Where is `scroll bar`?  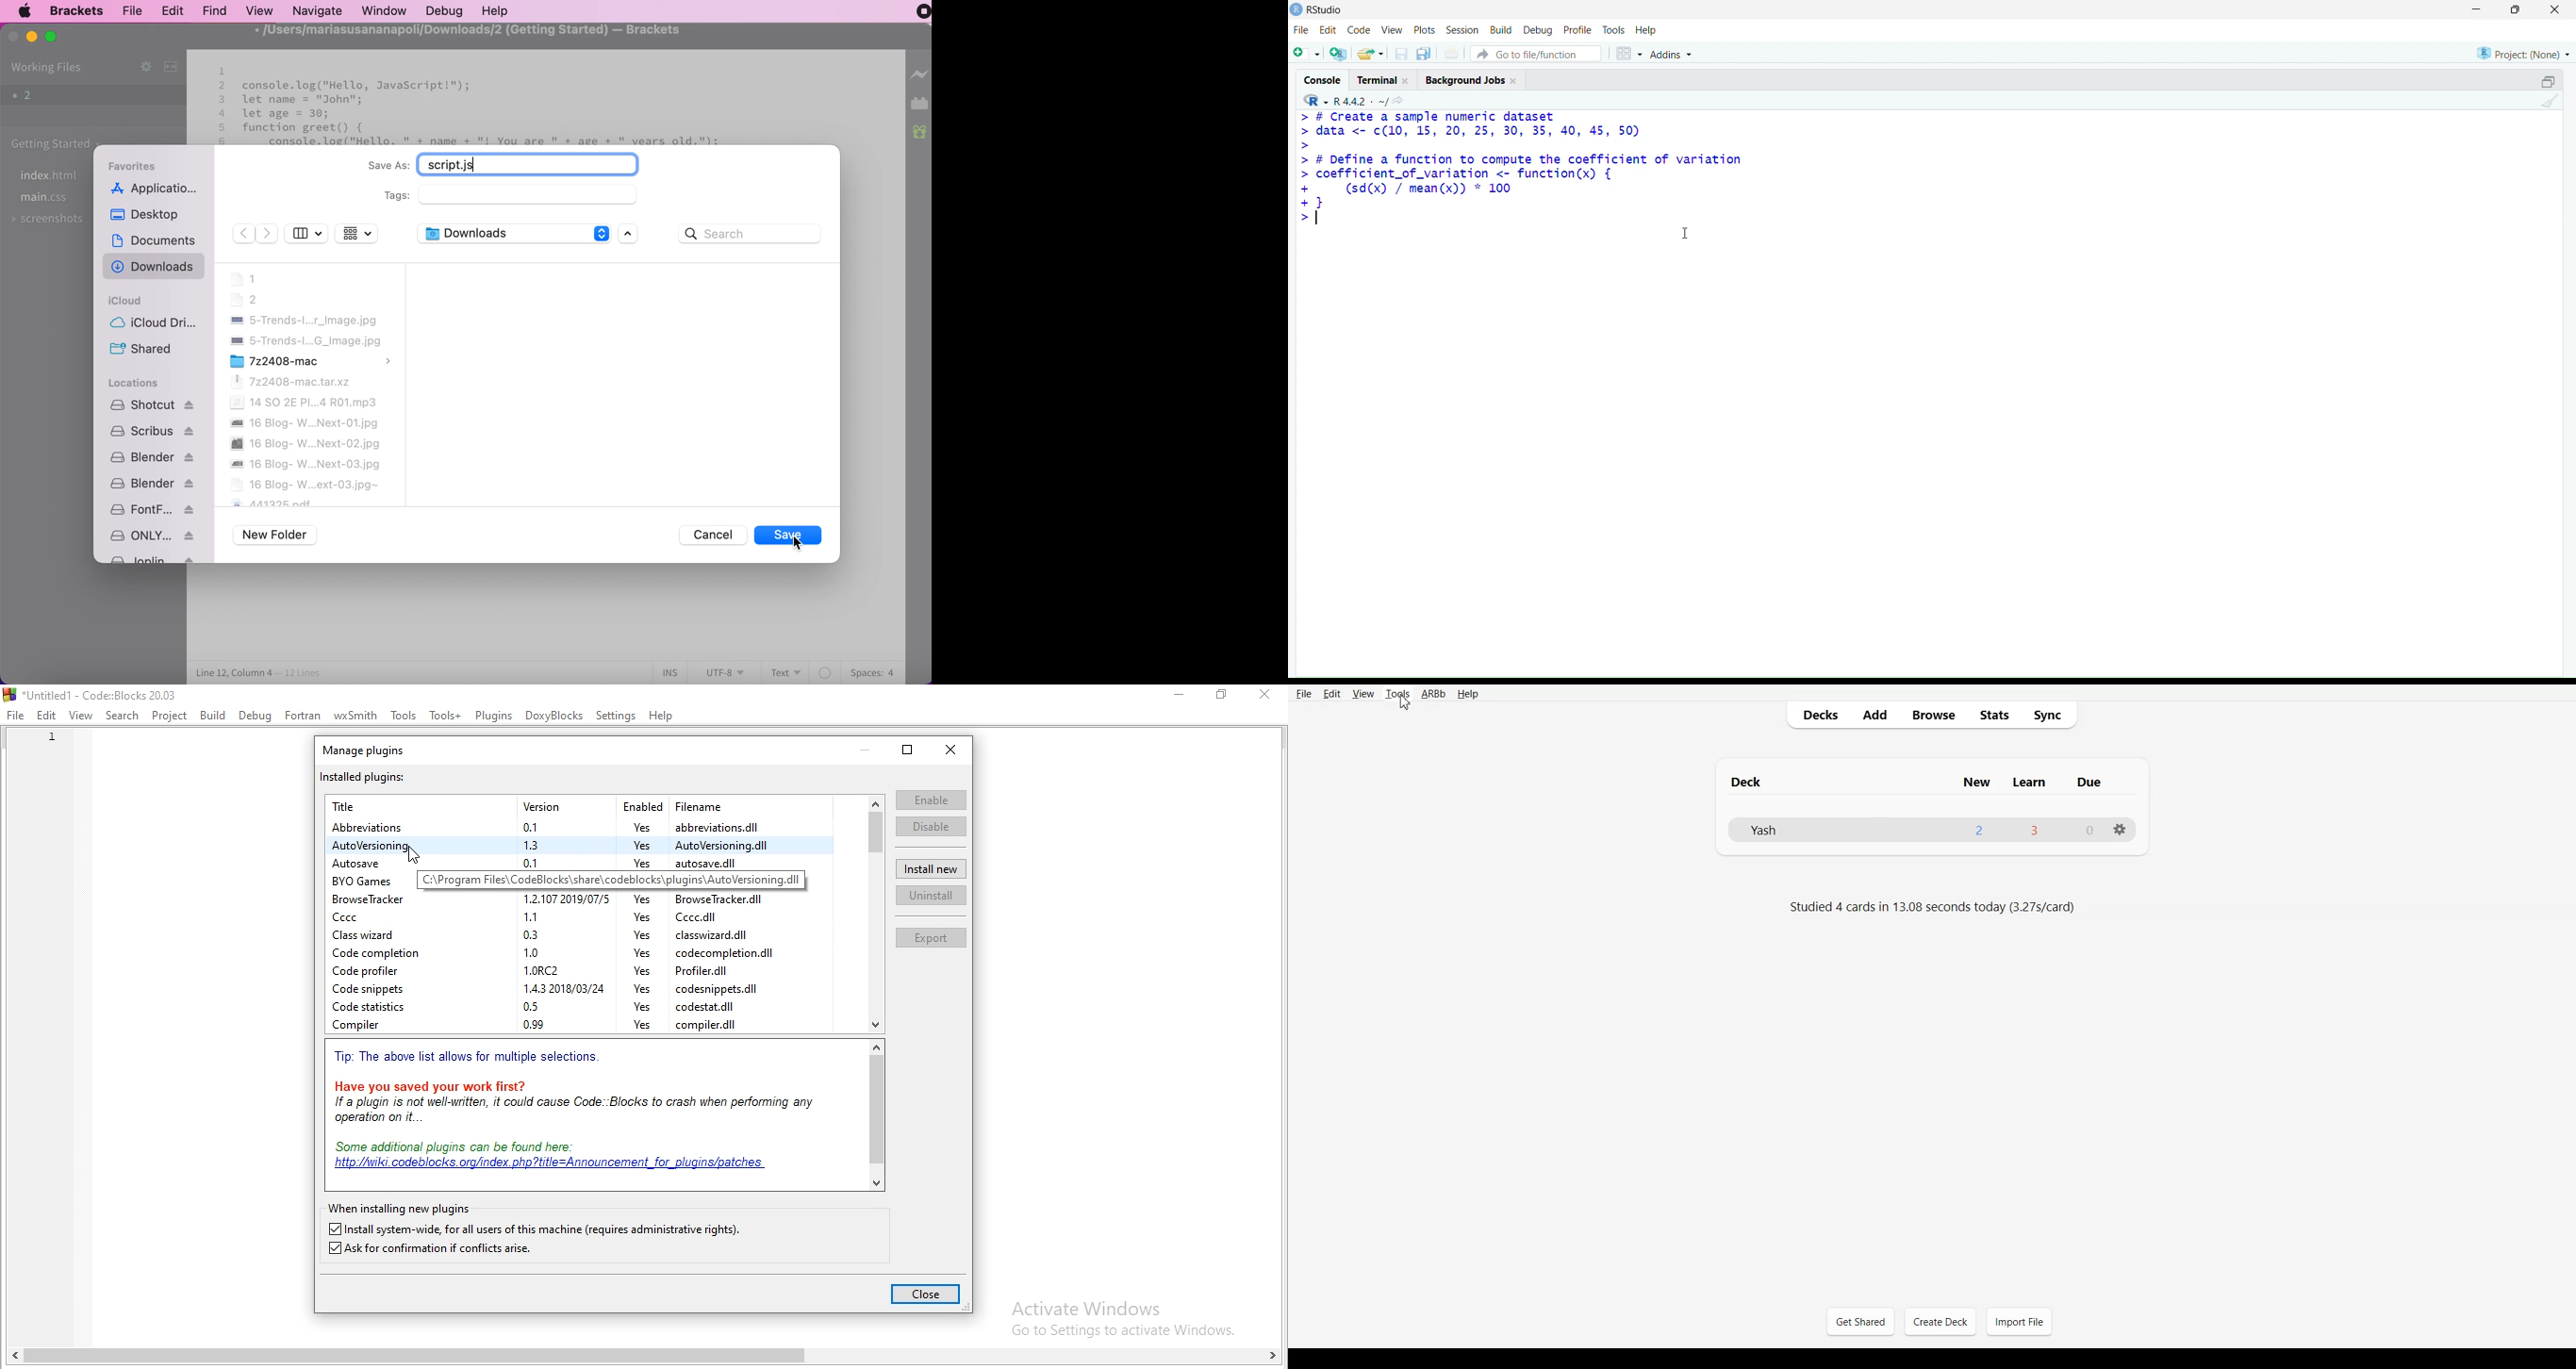 scroll bar is located at coordinates (648, 1359).